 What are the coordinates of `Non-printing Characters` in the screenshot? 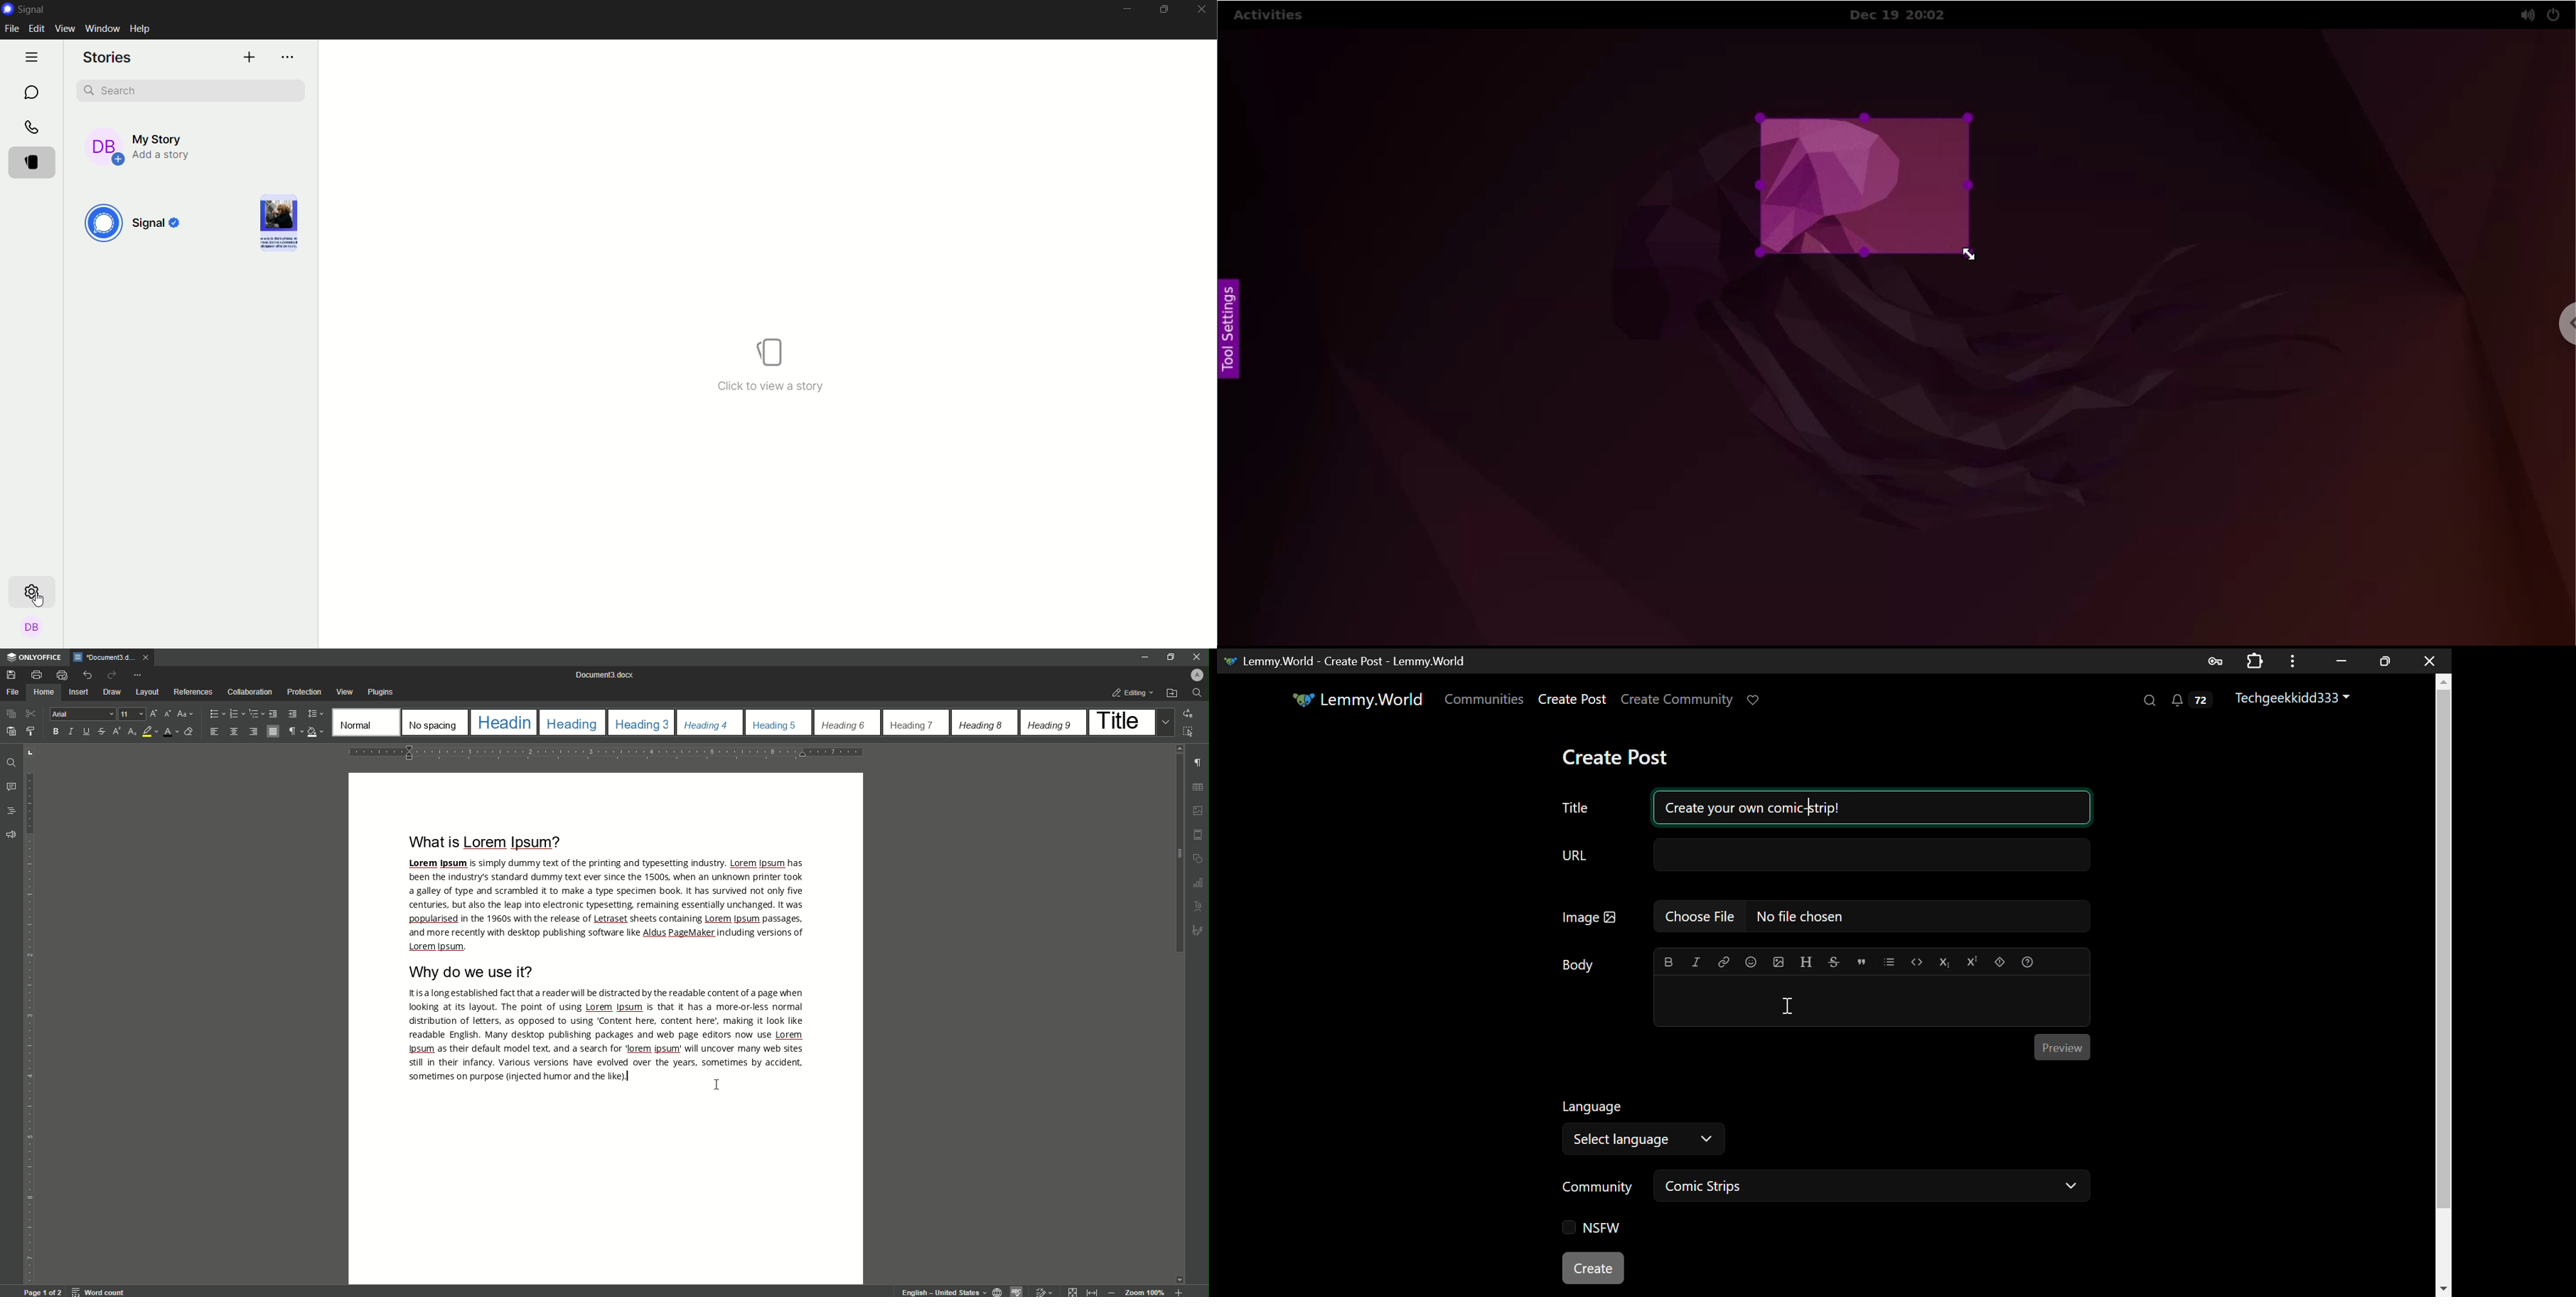 It's located at (293, 732).